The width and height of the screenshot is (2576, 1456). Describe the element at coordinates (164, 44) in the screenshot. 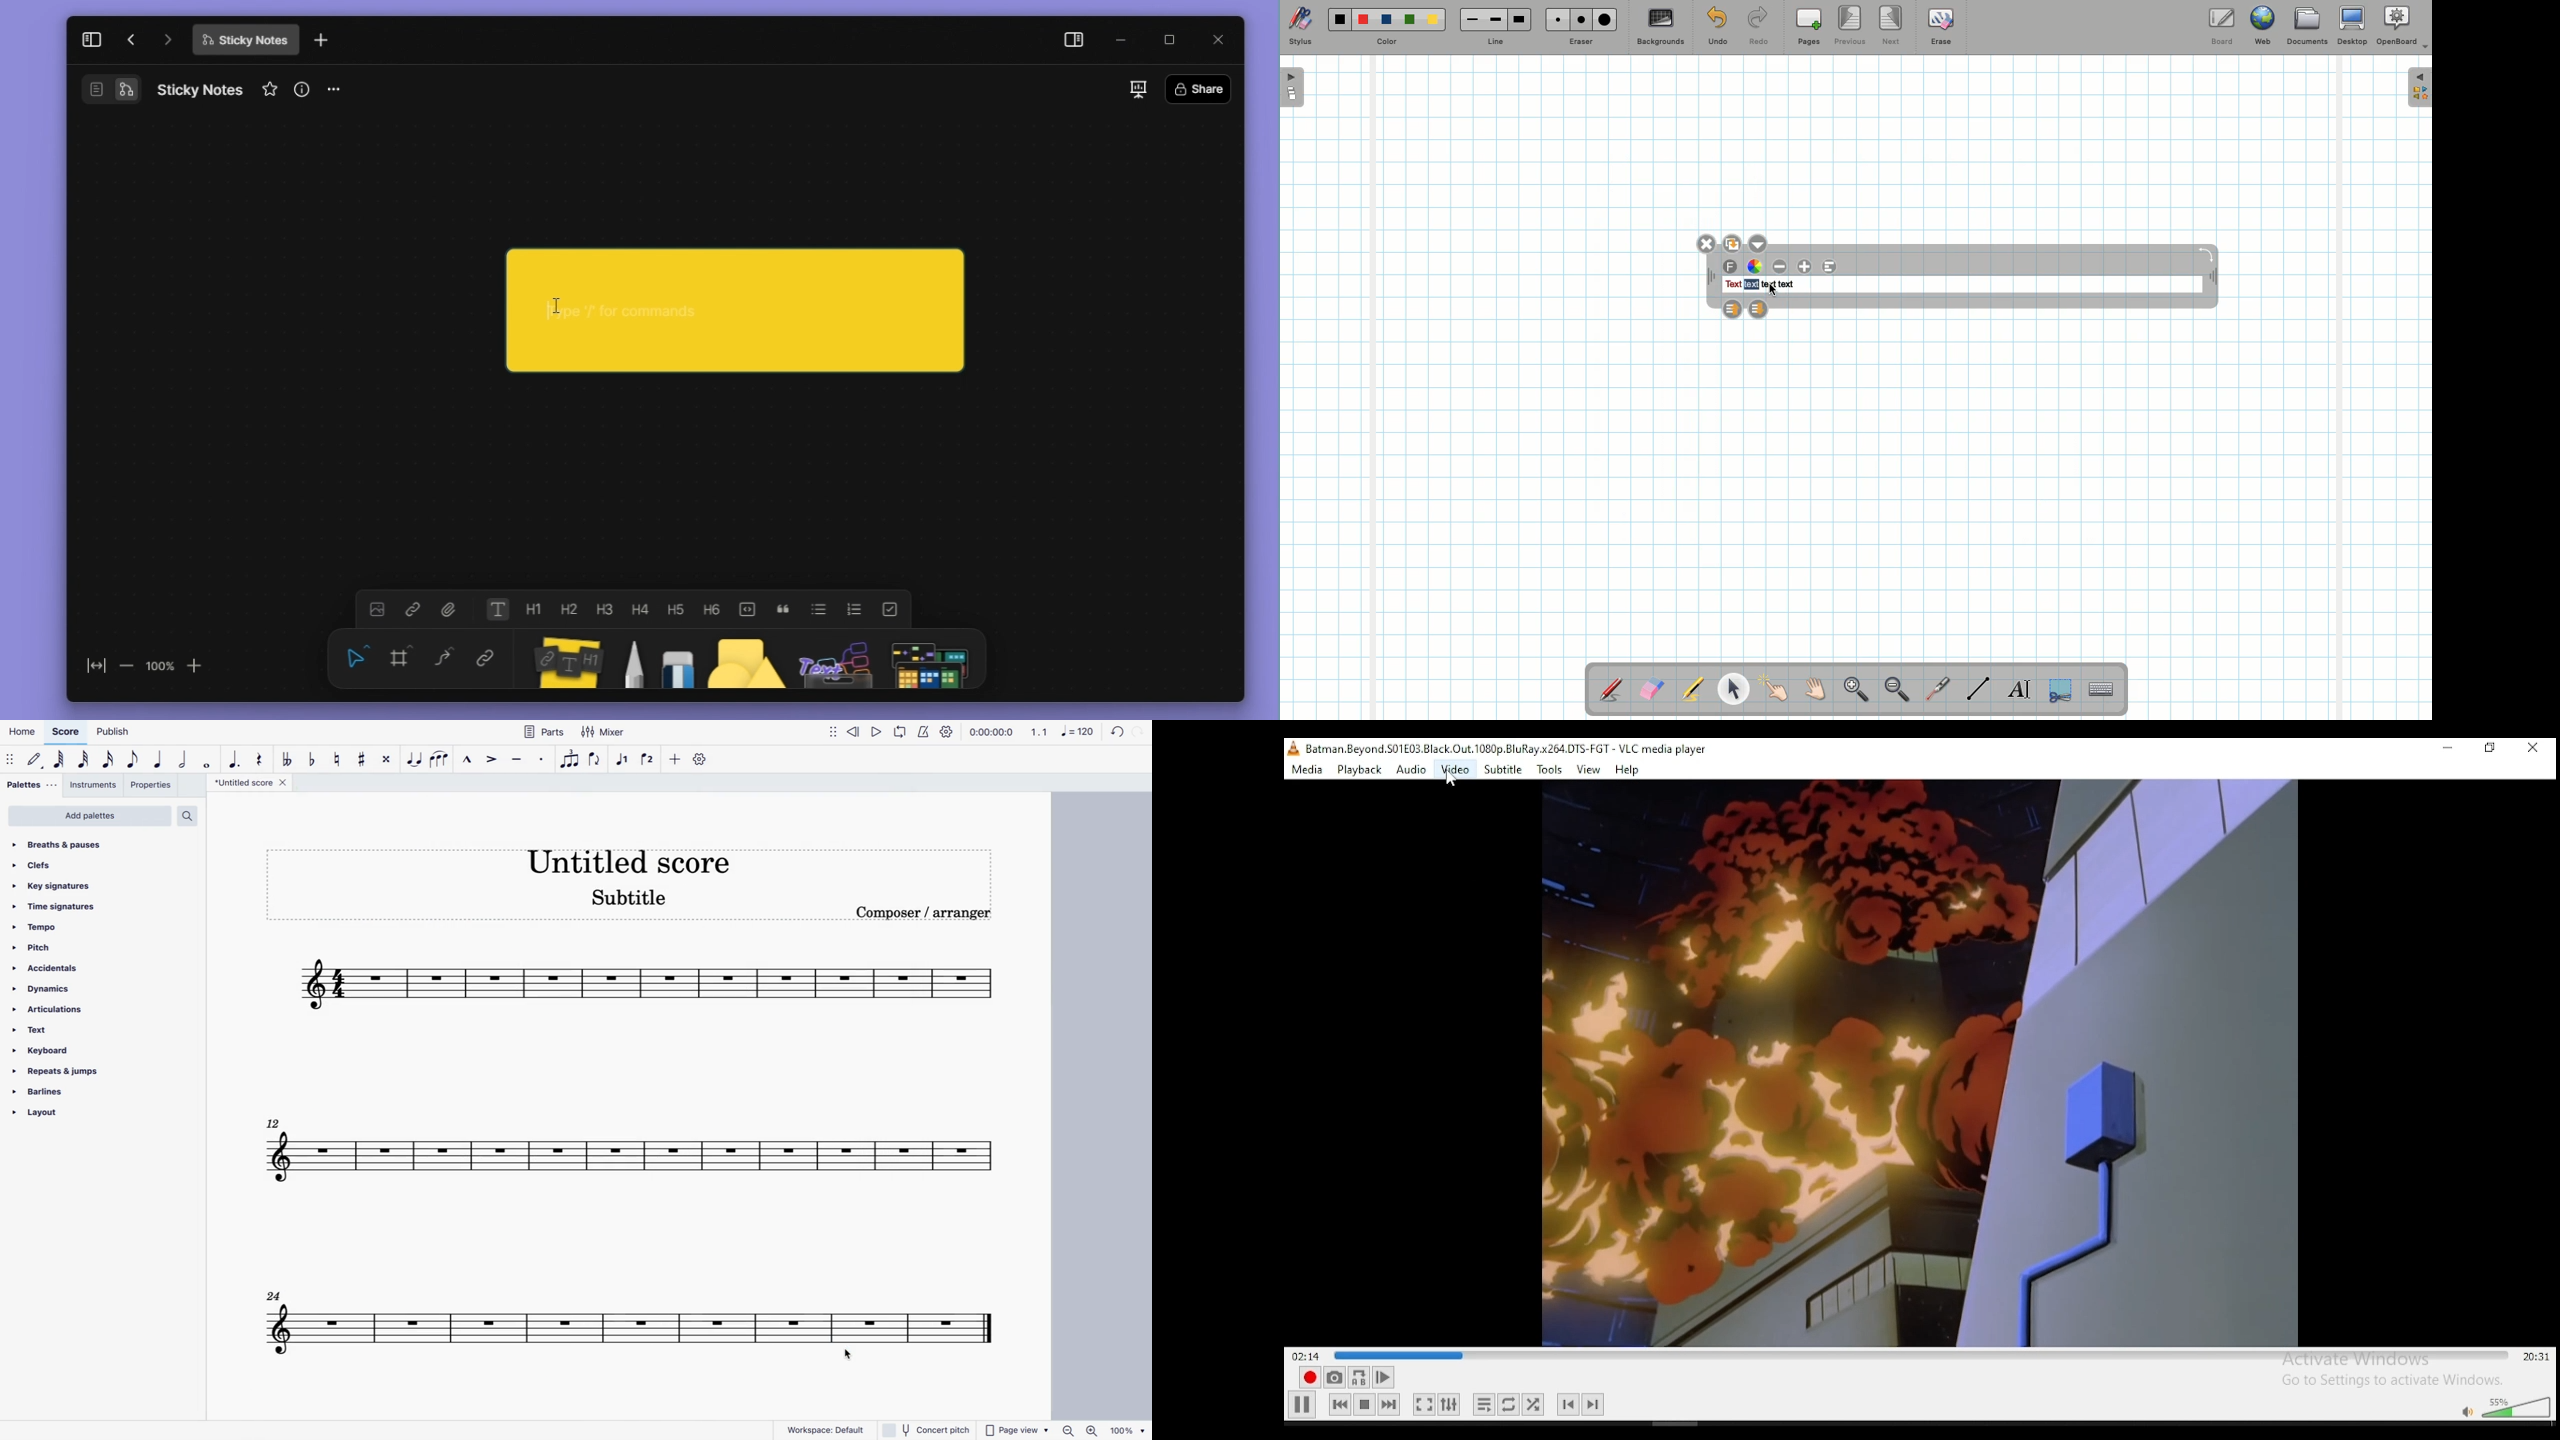

I see `go forward` at that location.